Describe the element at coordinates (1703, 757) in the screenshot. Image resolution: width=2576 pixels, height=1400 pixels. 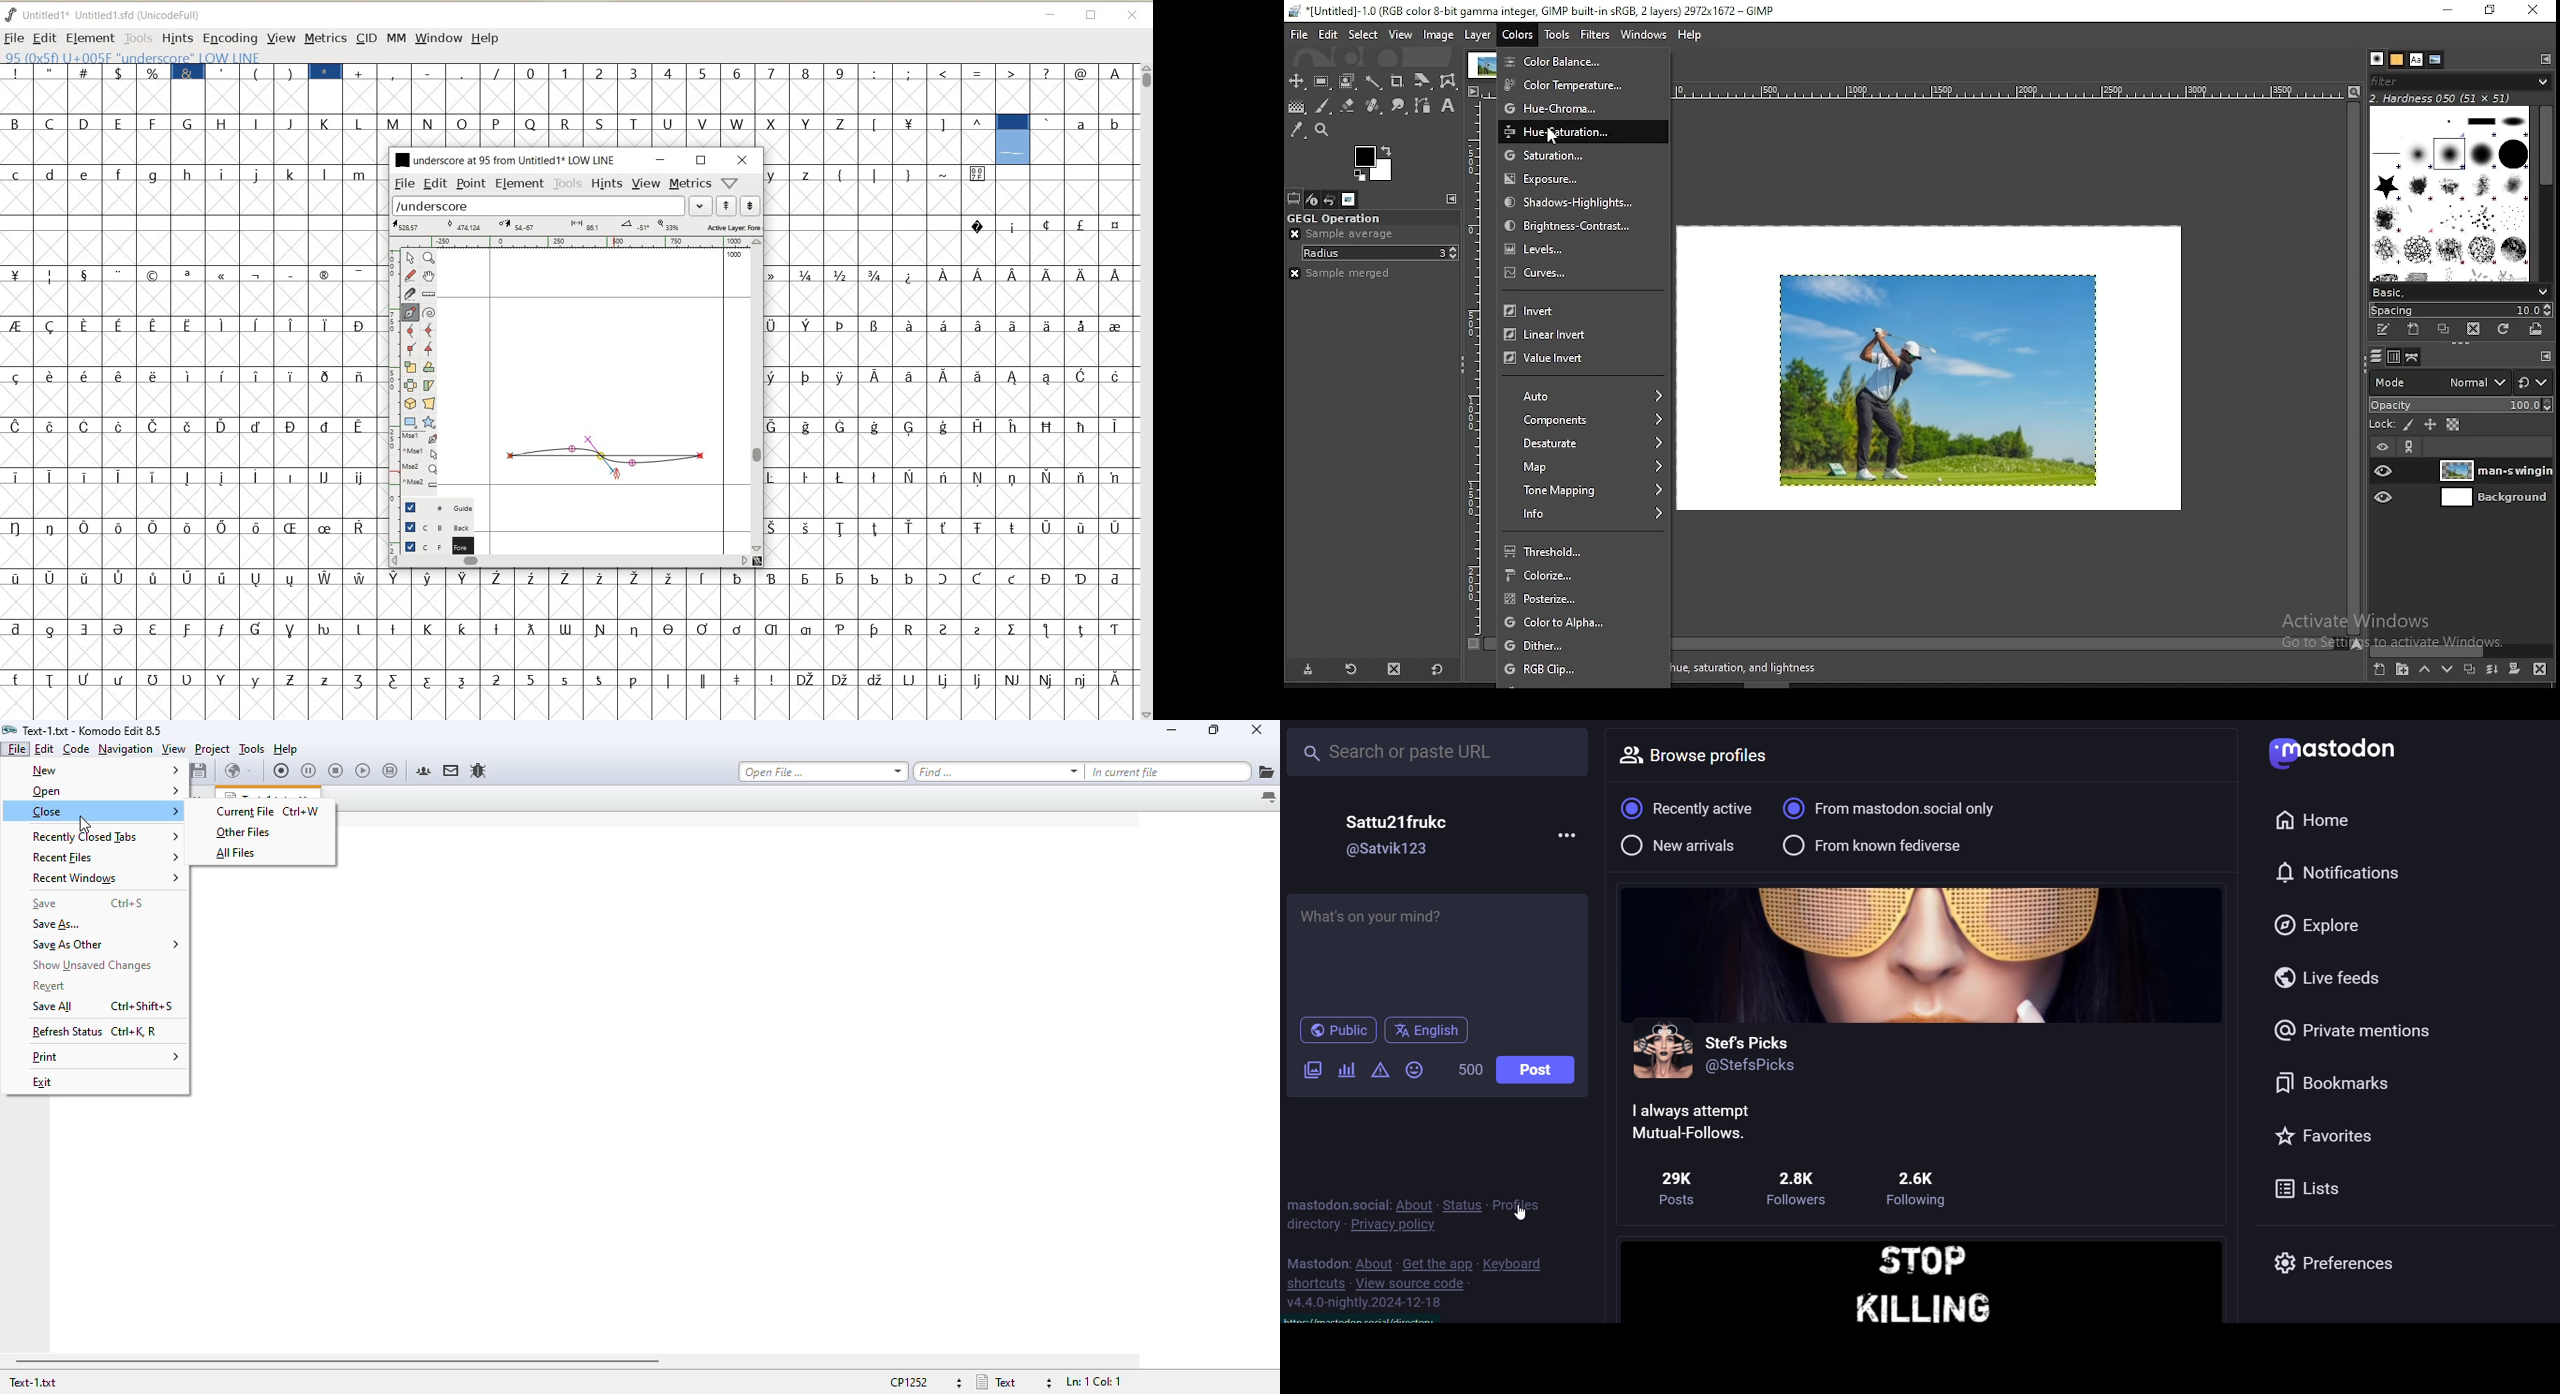
I see `browse profiles` at that location.